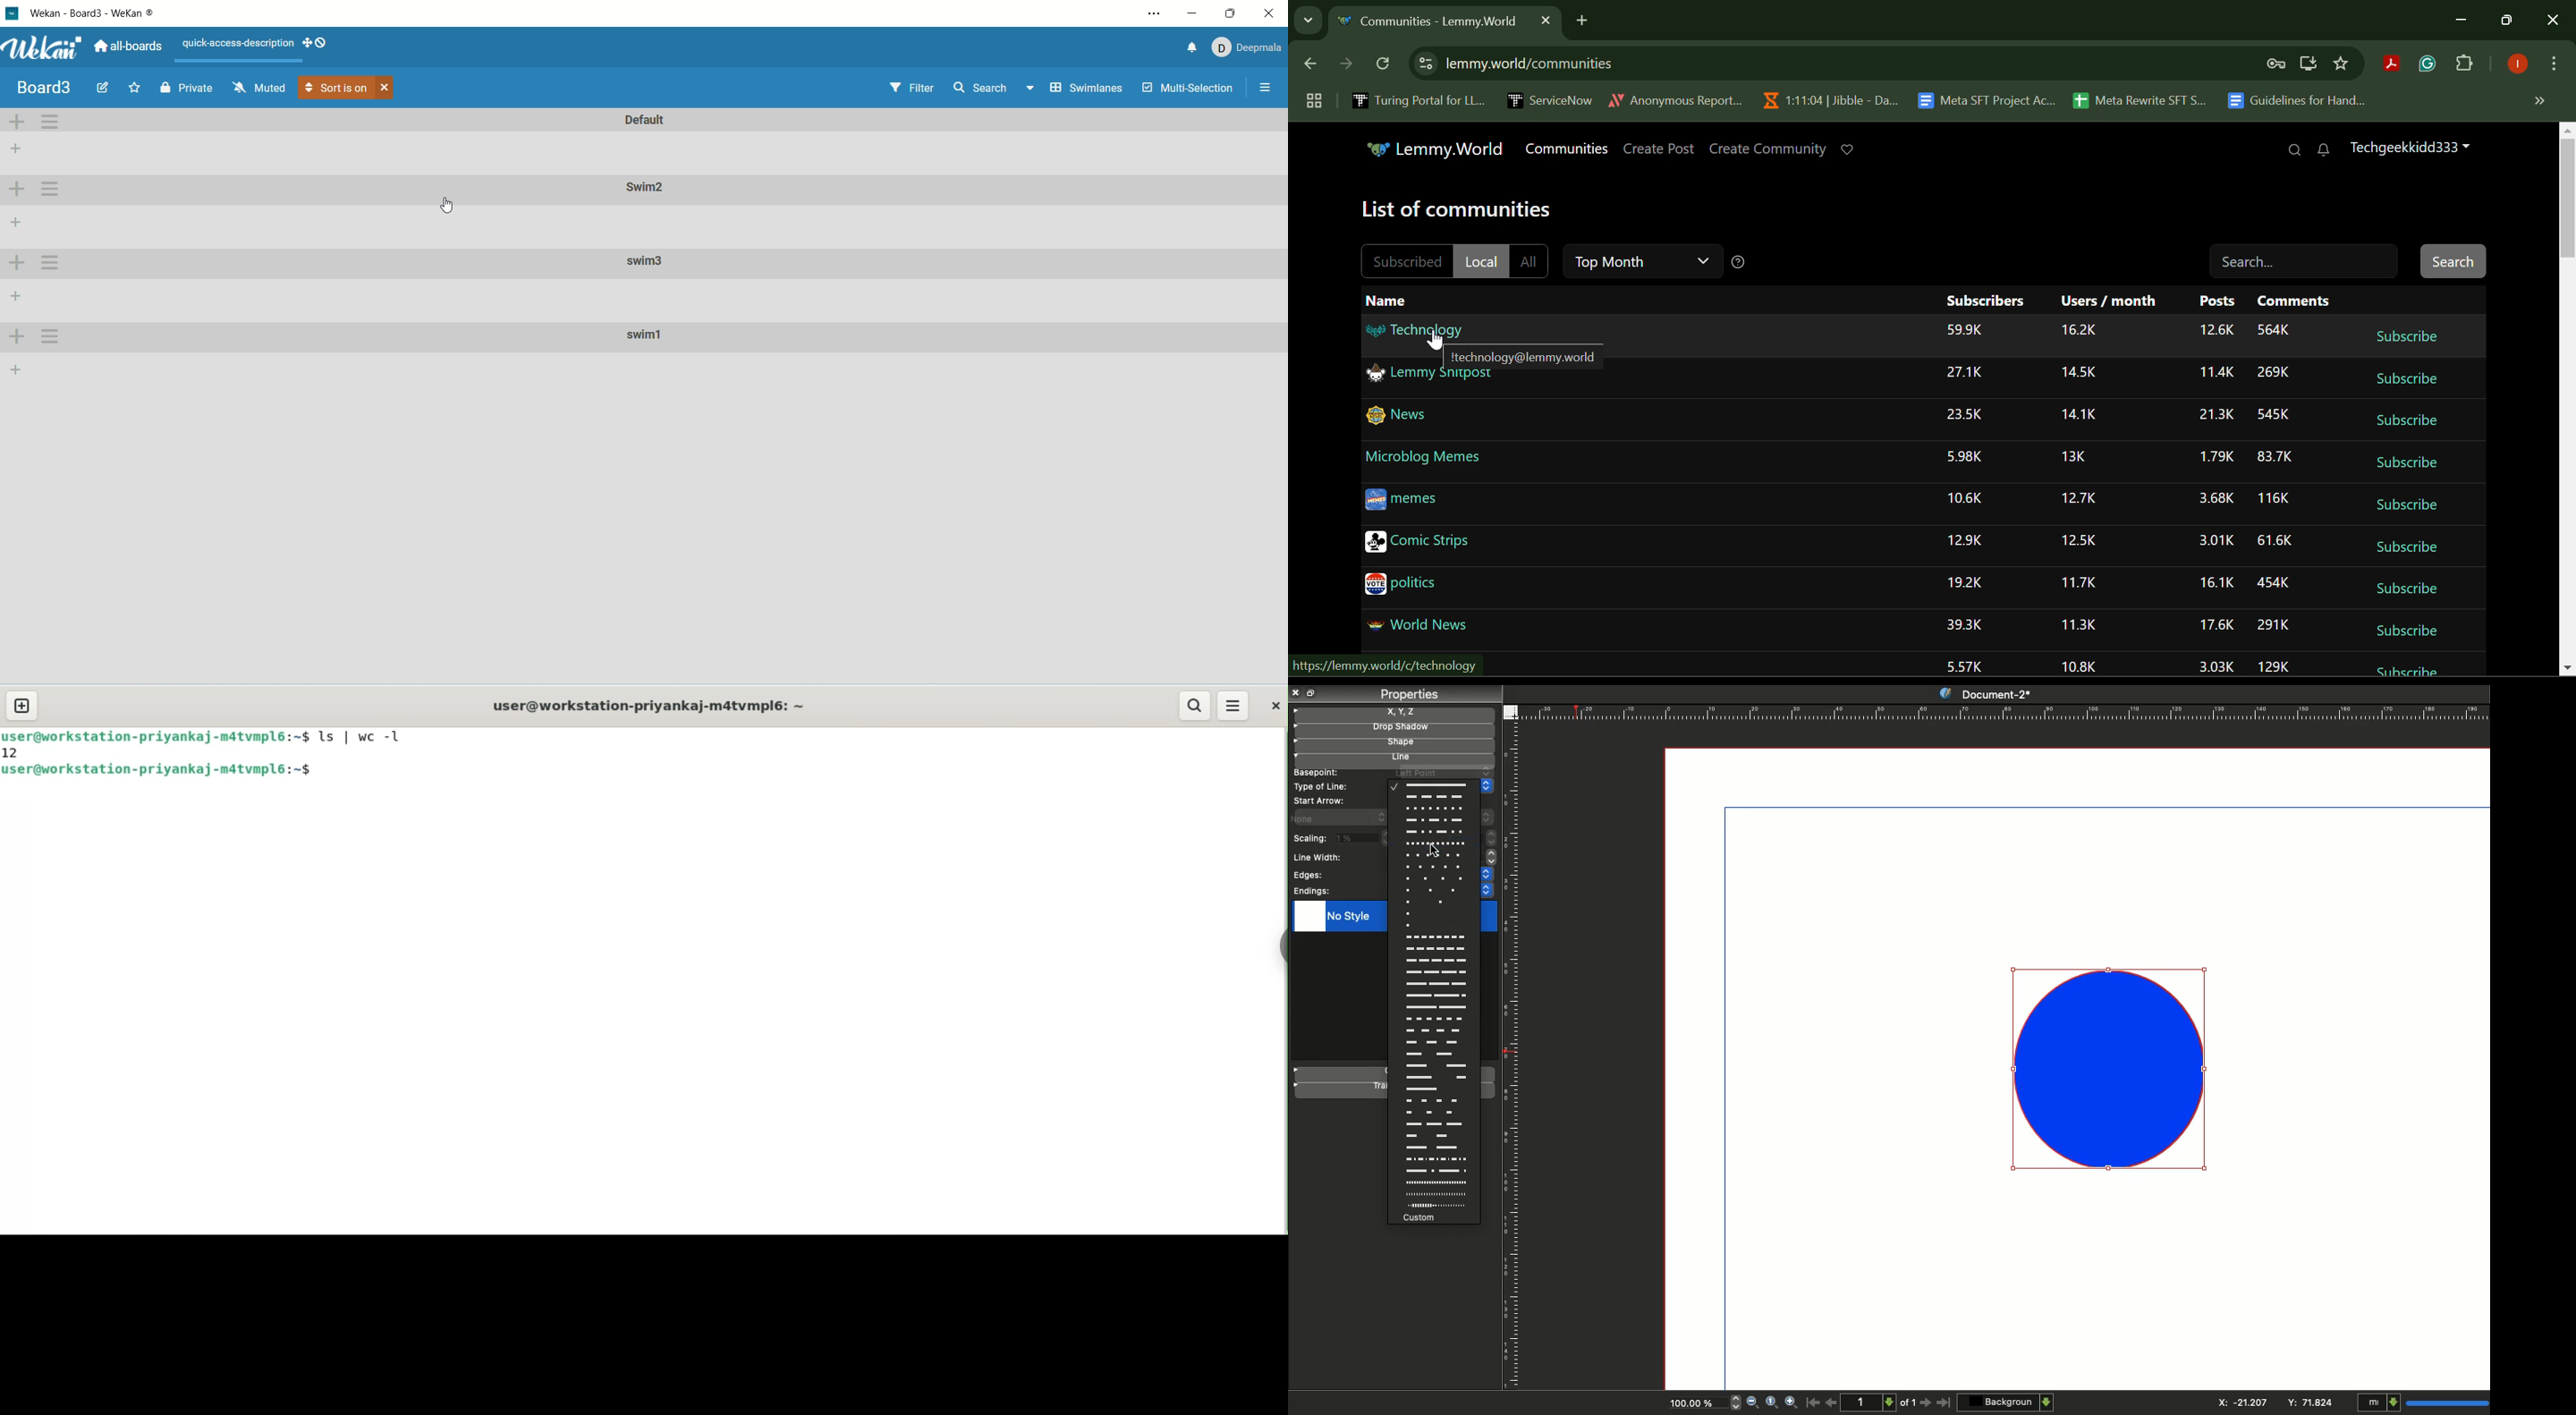 Image resolution: width=2576 pixels, height=1428 pixels. What do you see at coordinates (913, 90) in the screenshot?
I see `filter` at bounding box center [913, 90].